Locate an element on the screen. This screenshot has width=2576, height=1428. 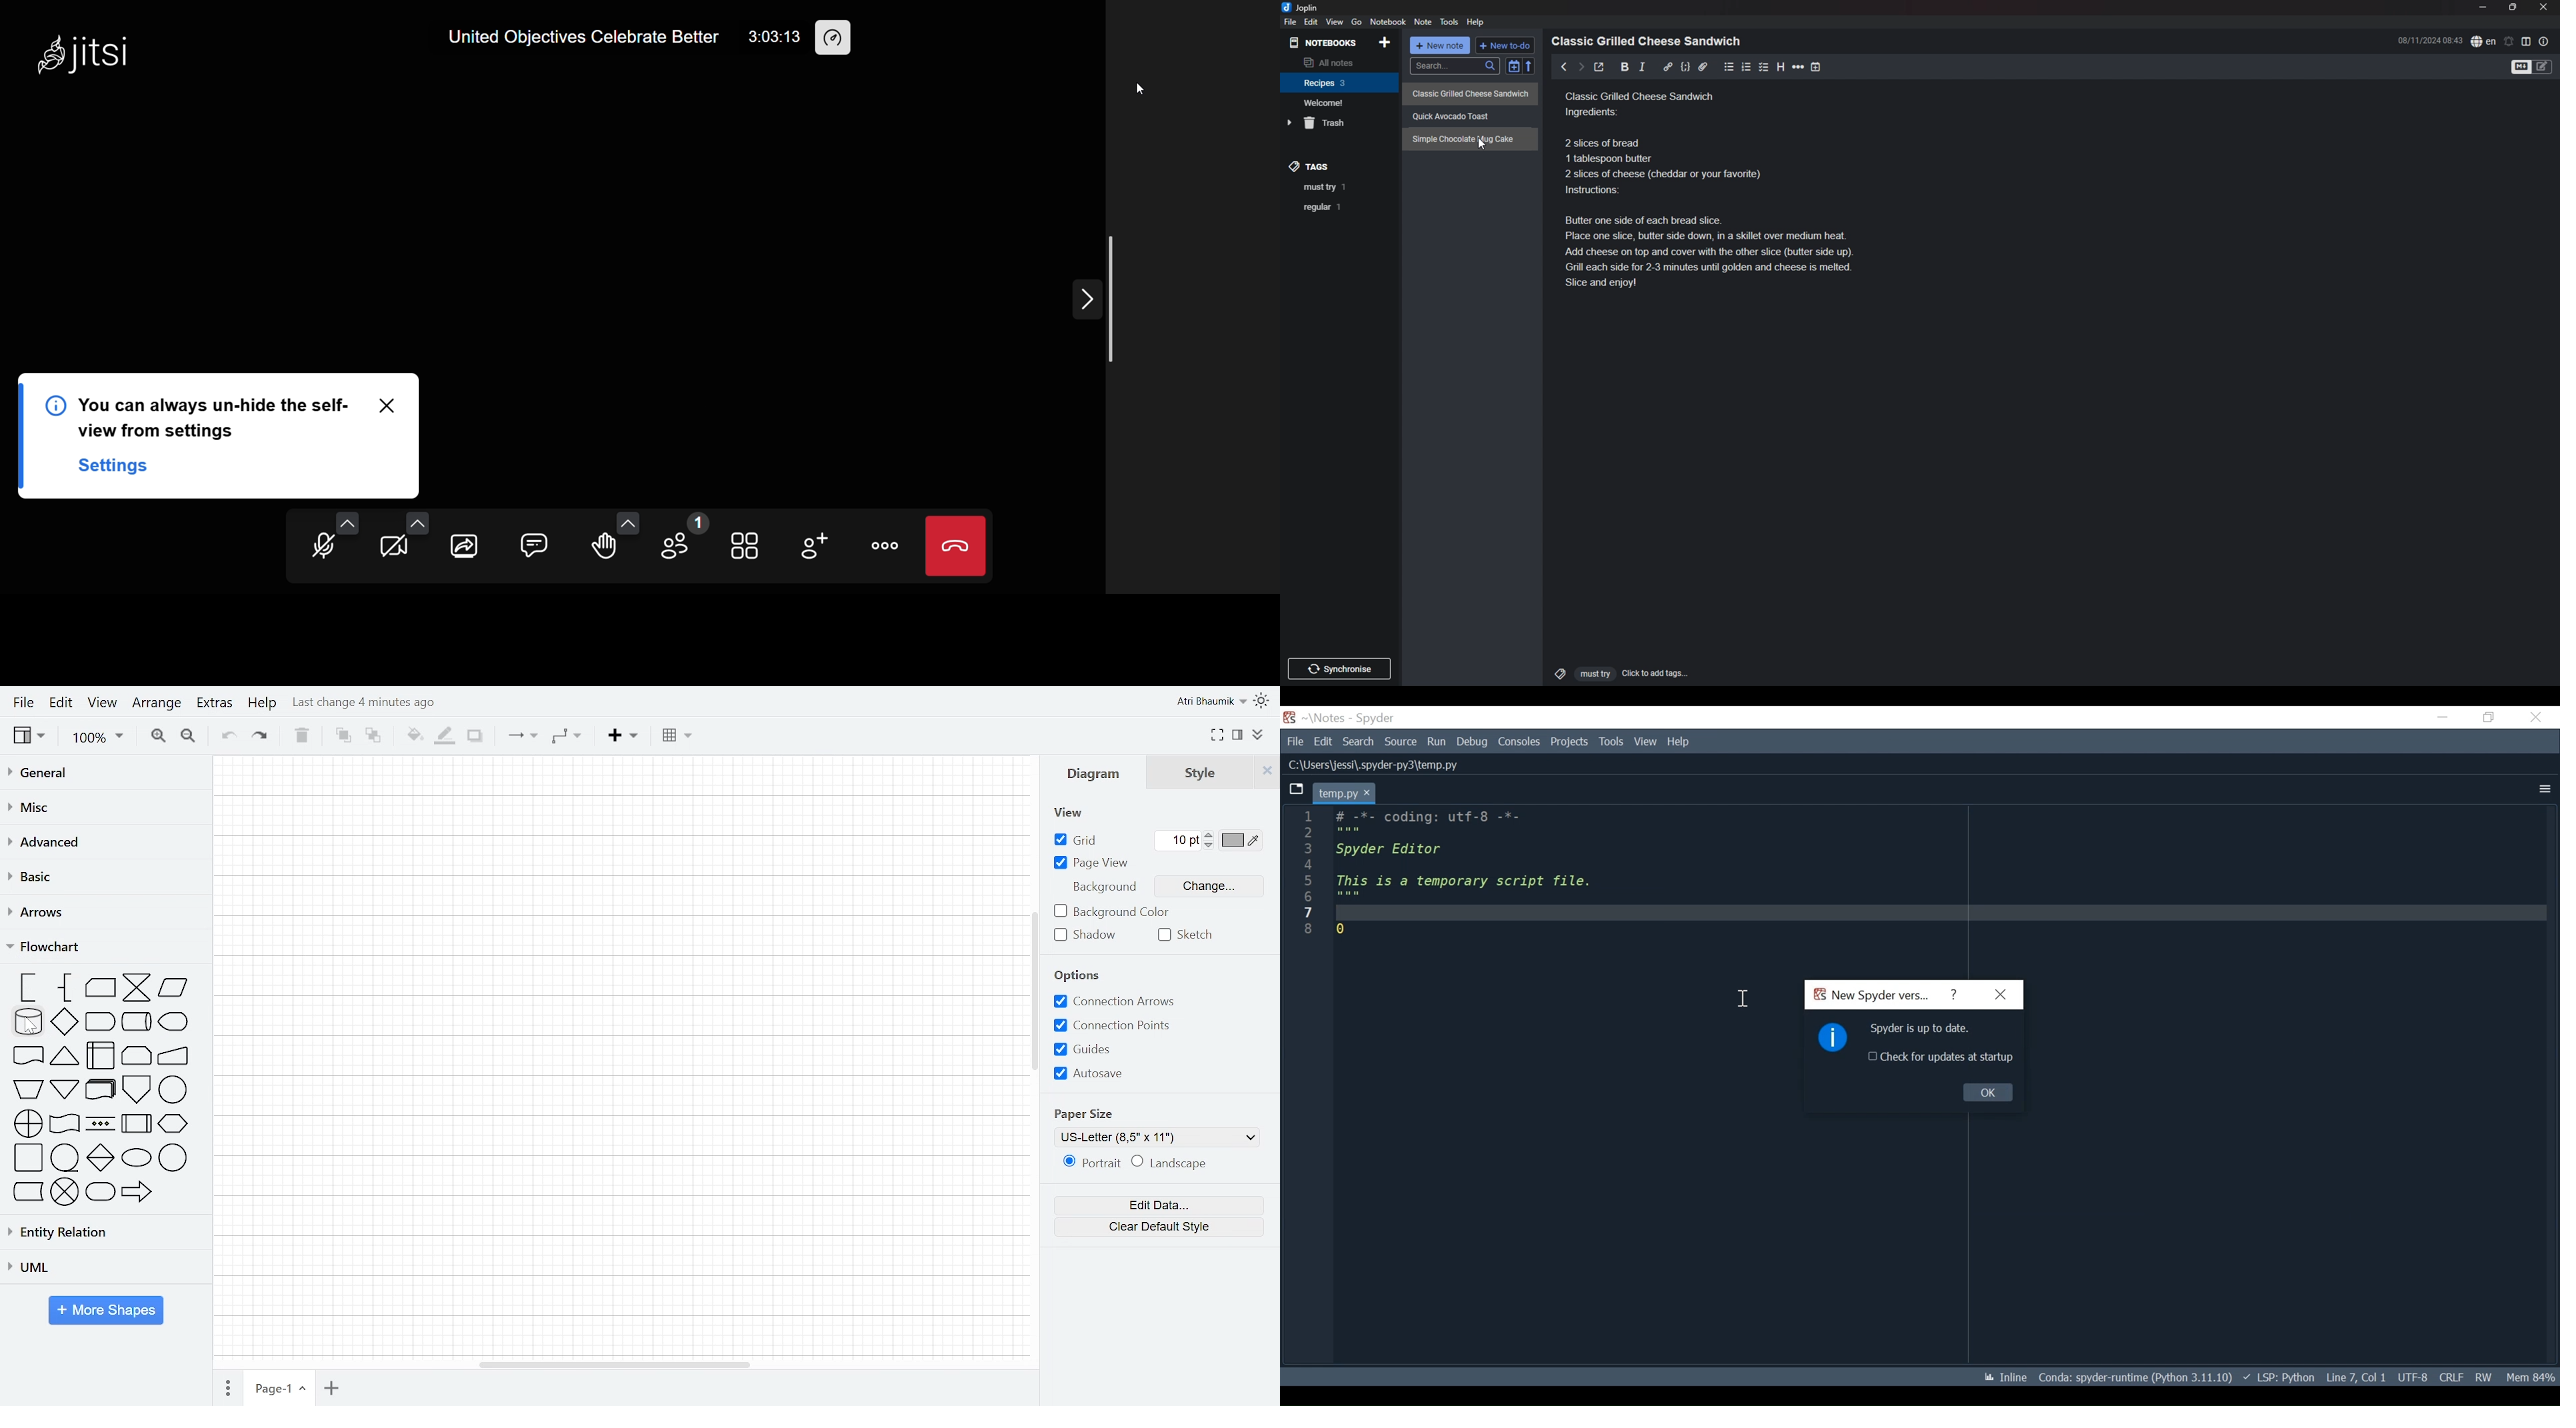
File is located at coordinates (21, 702).